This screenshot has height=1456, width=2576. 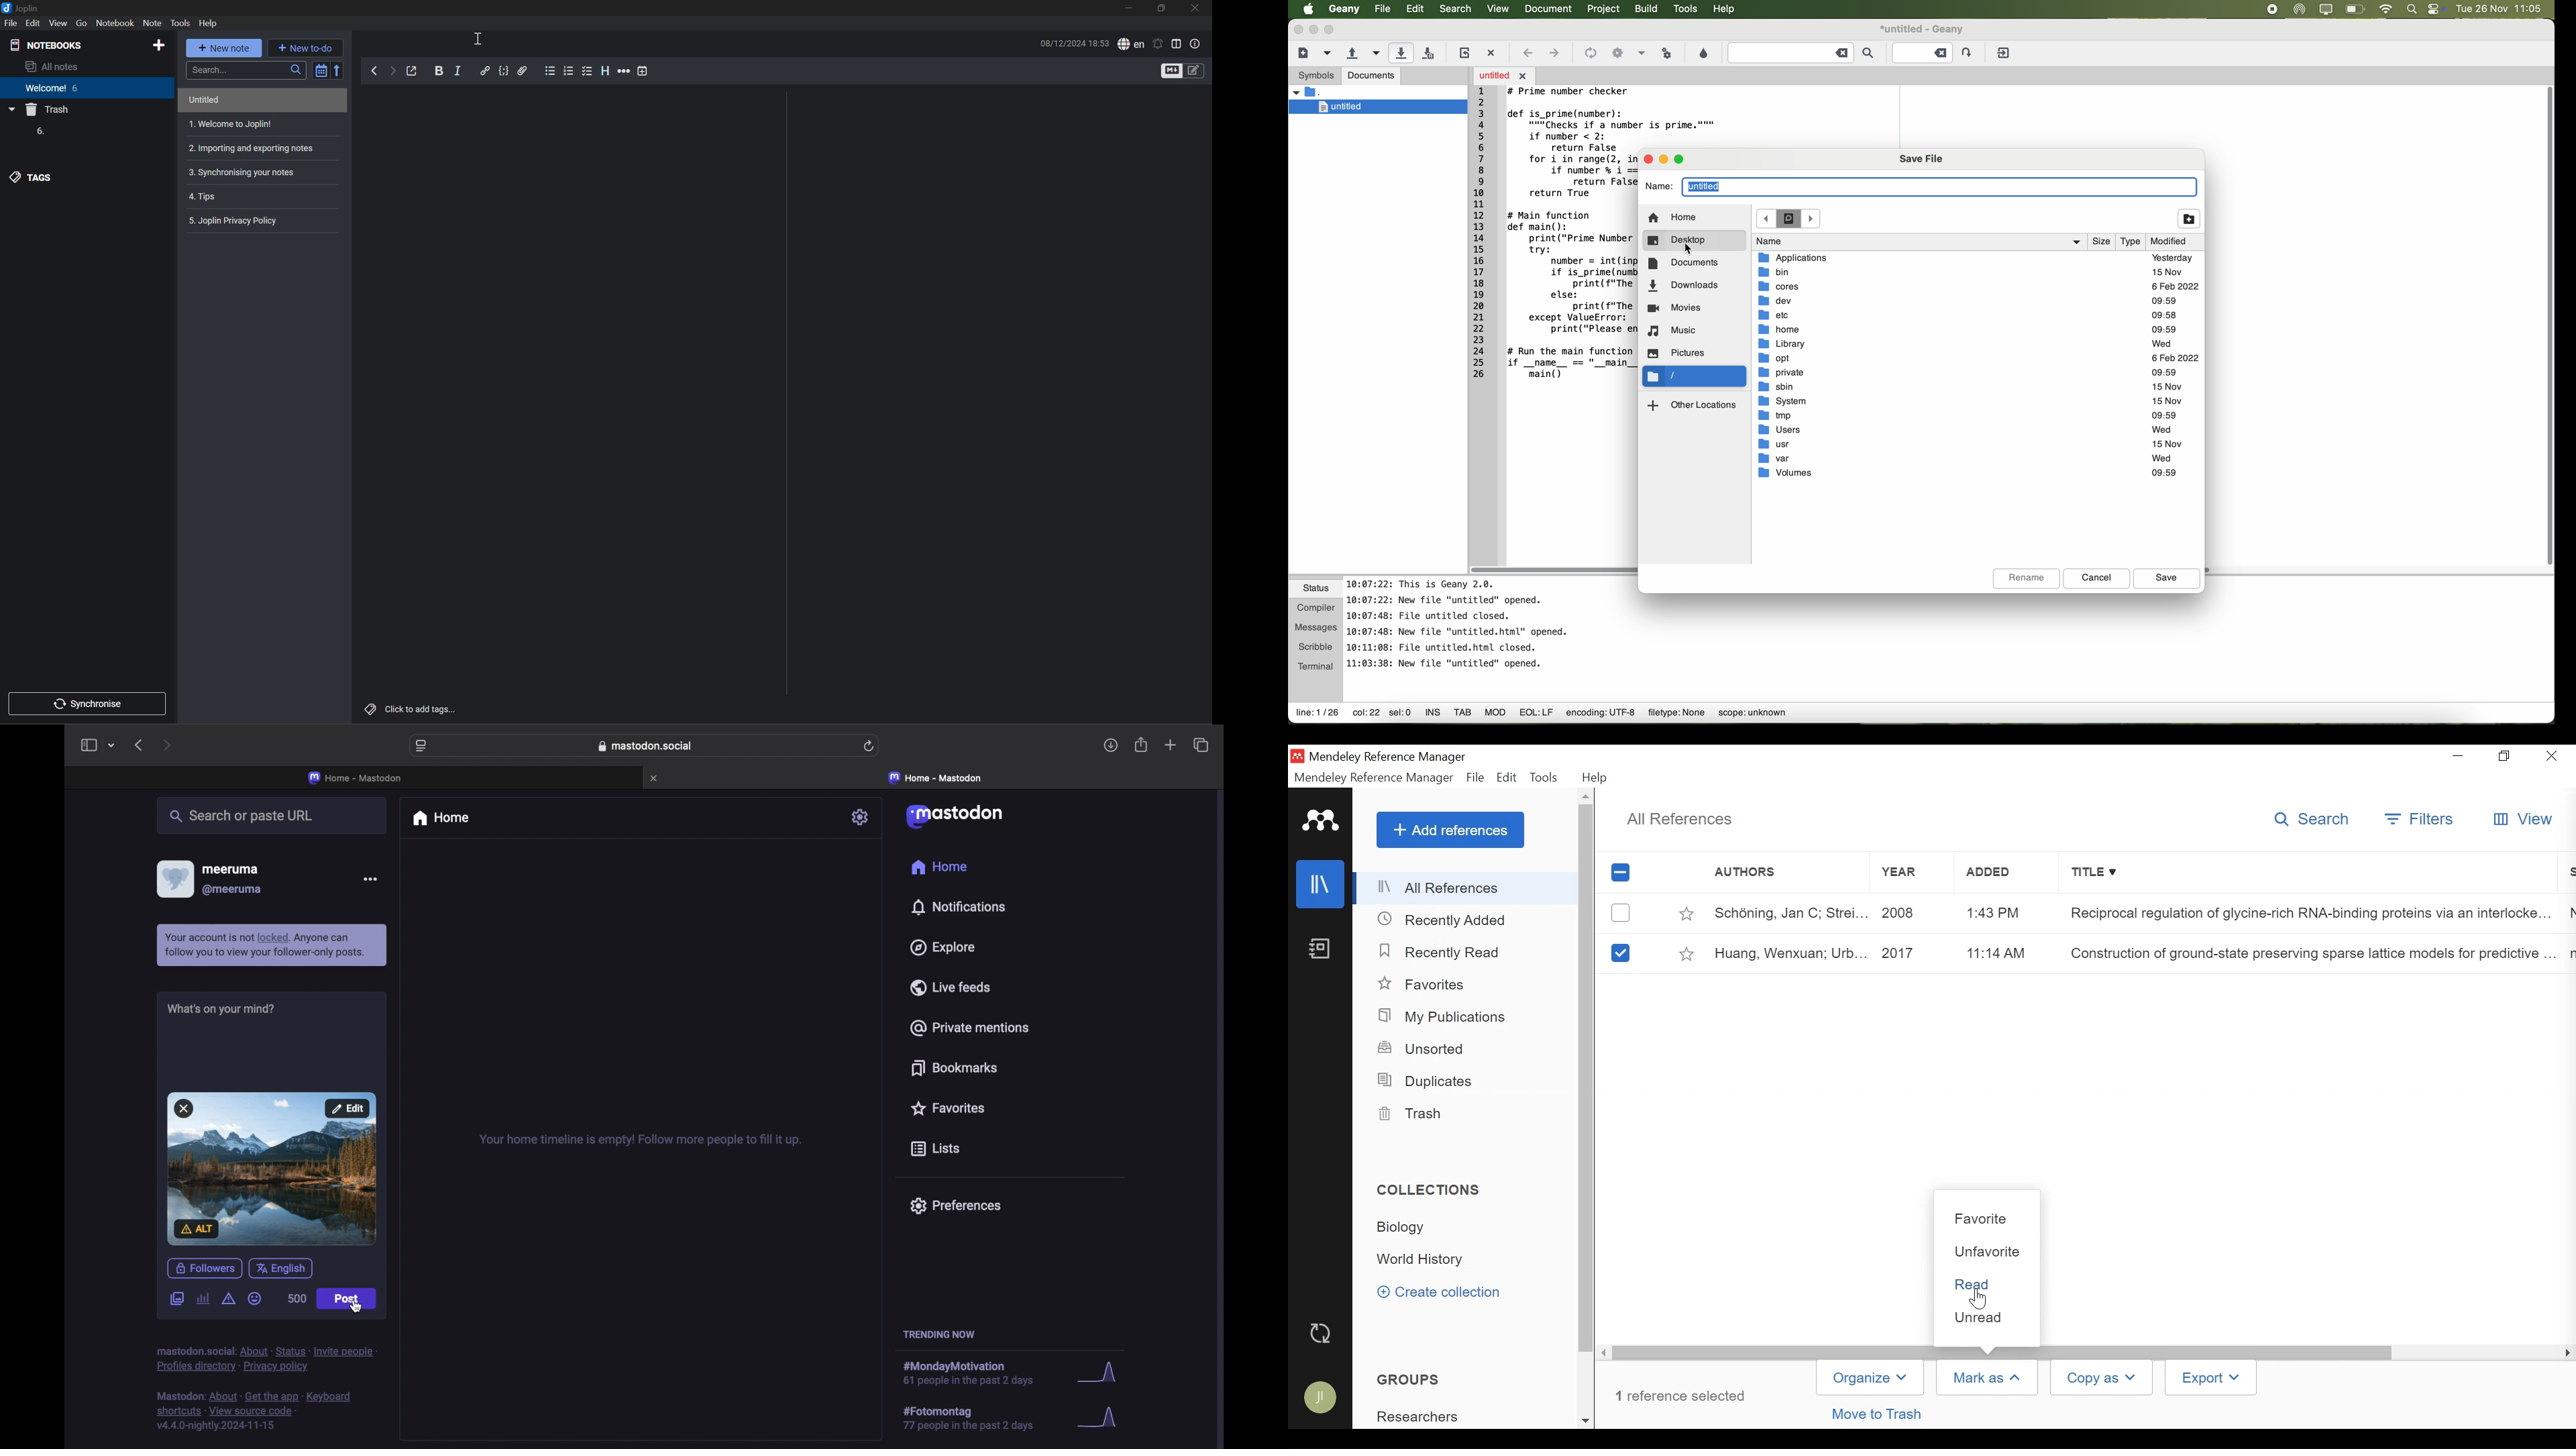 I want to click on Forward, so click(x=390, y=72).